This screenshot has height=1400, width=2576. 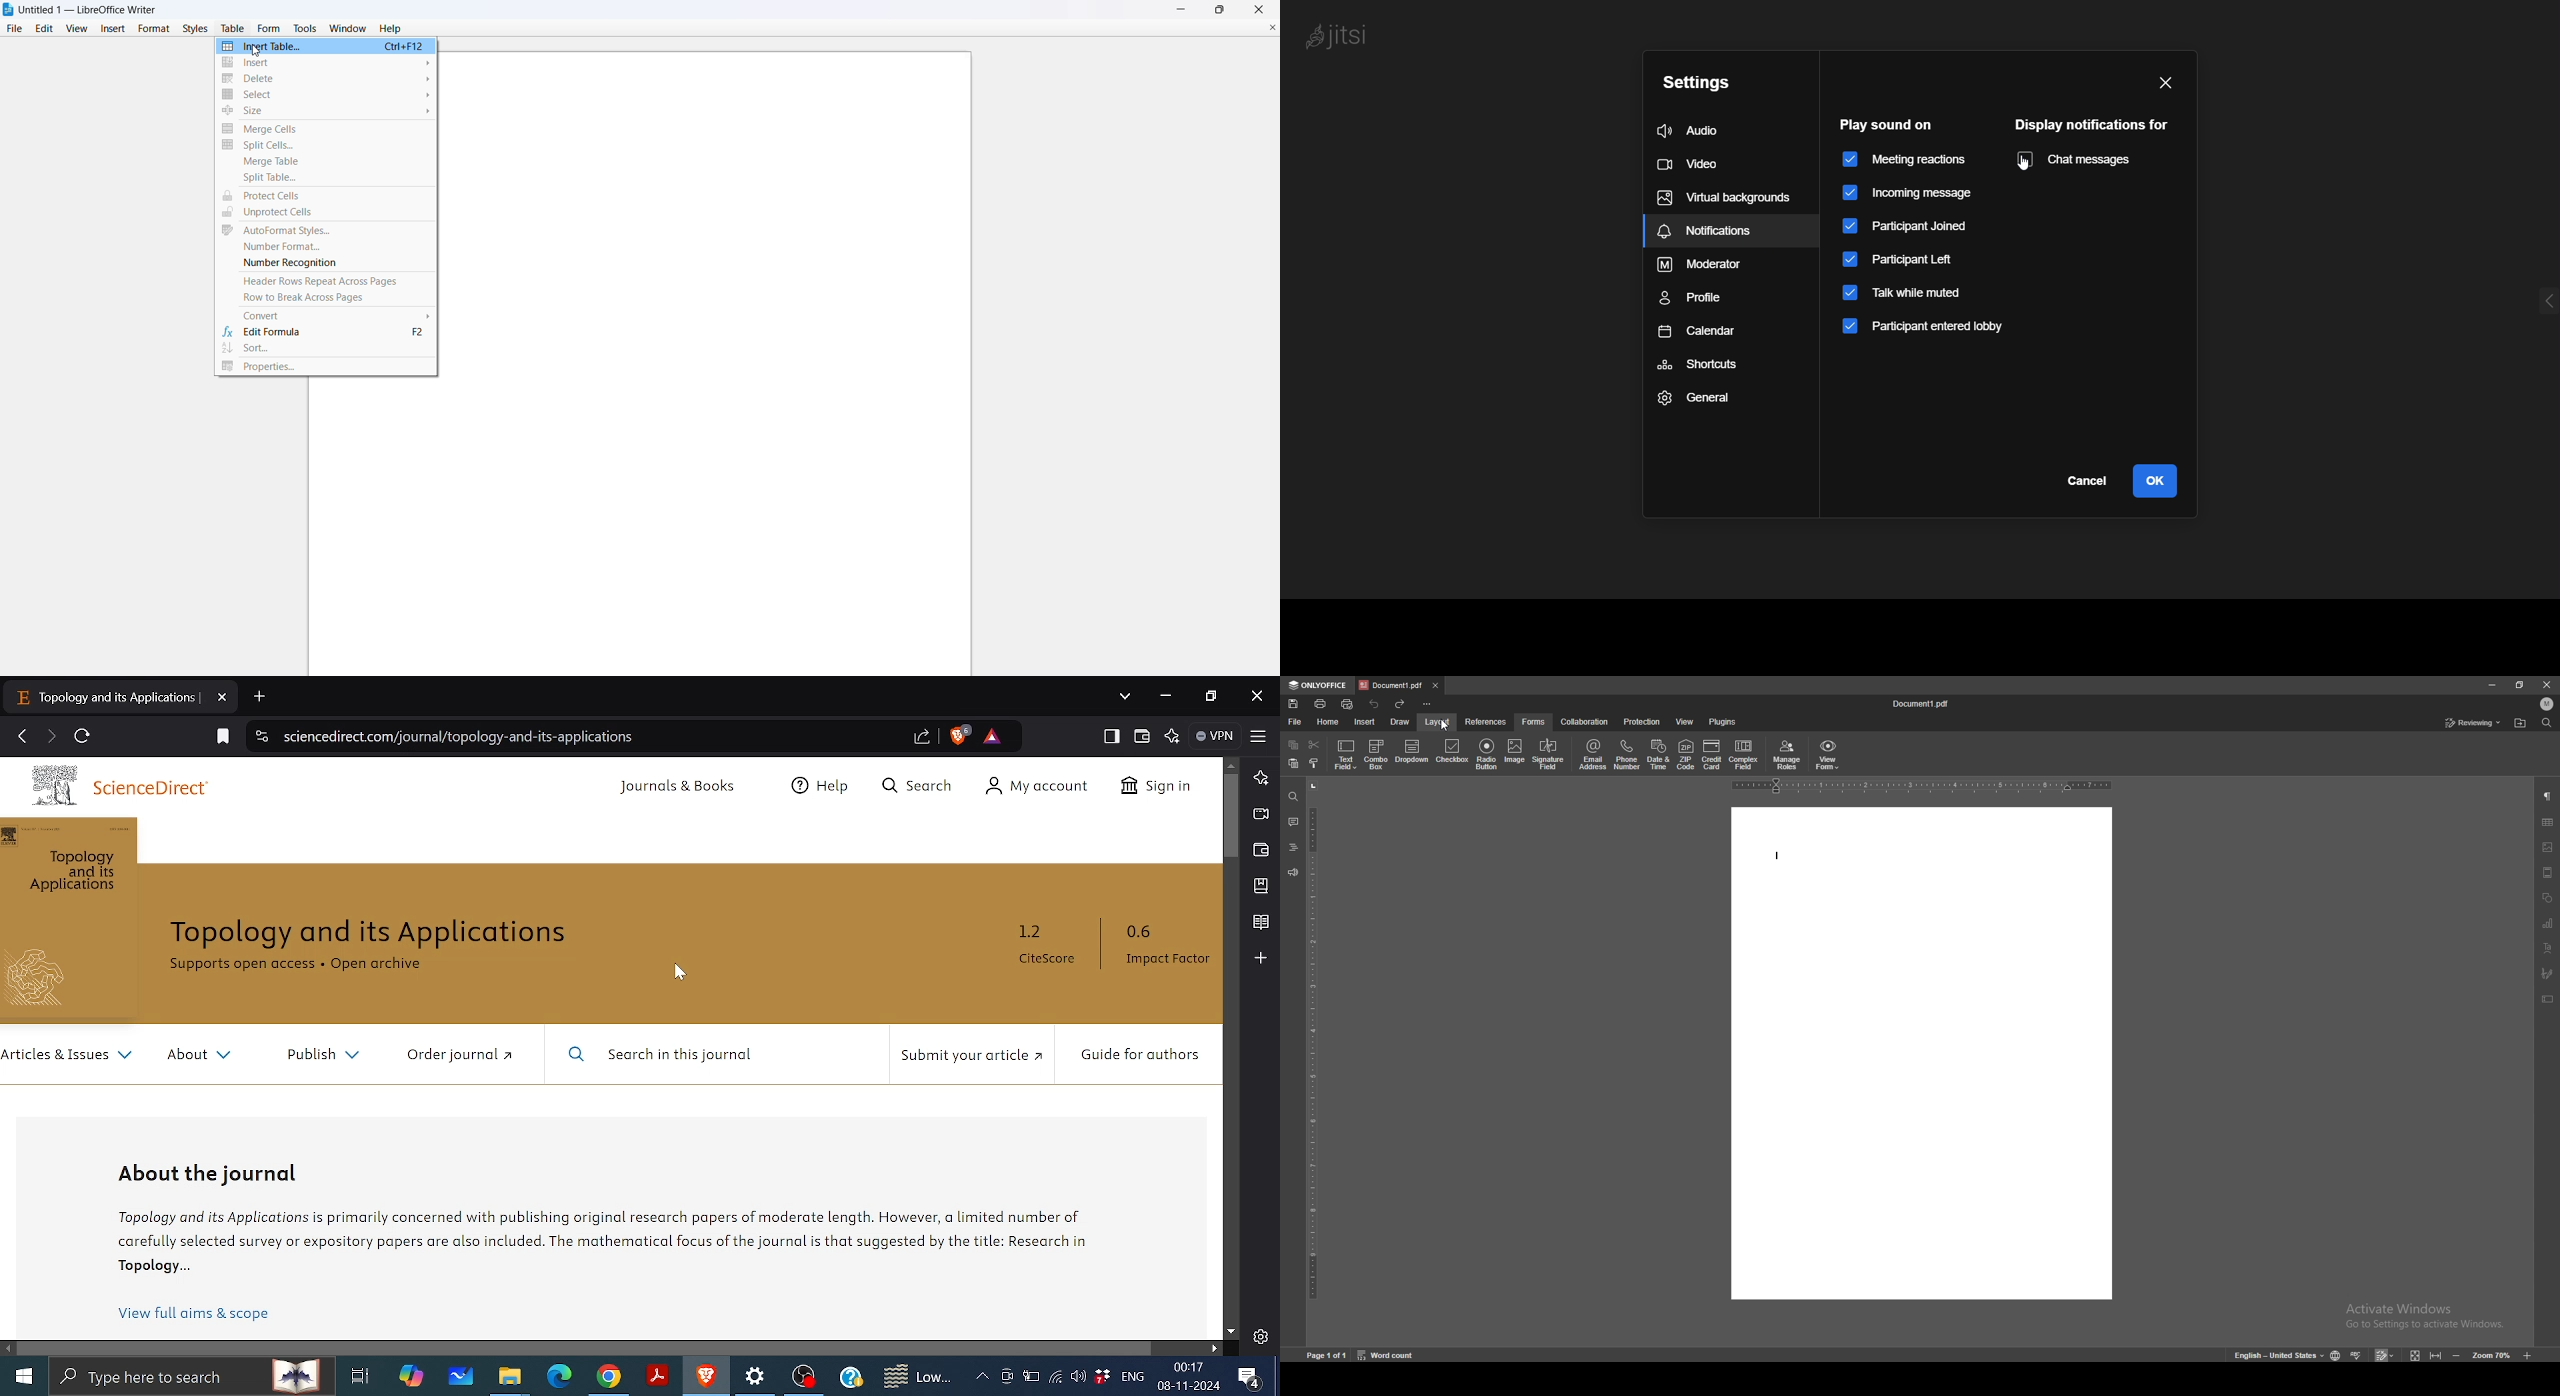 I want to click on layout, so click(x=1439, y=721).